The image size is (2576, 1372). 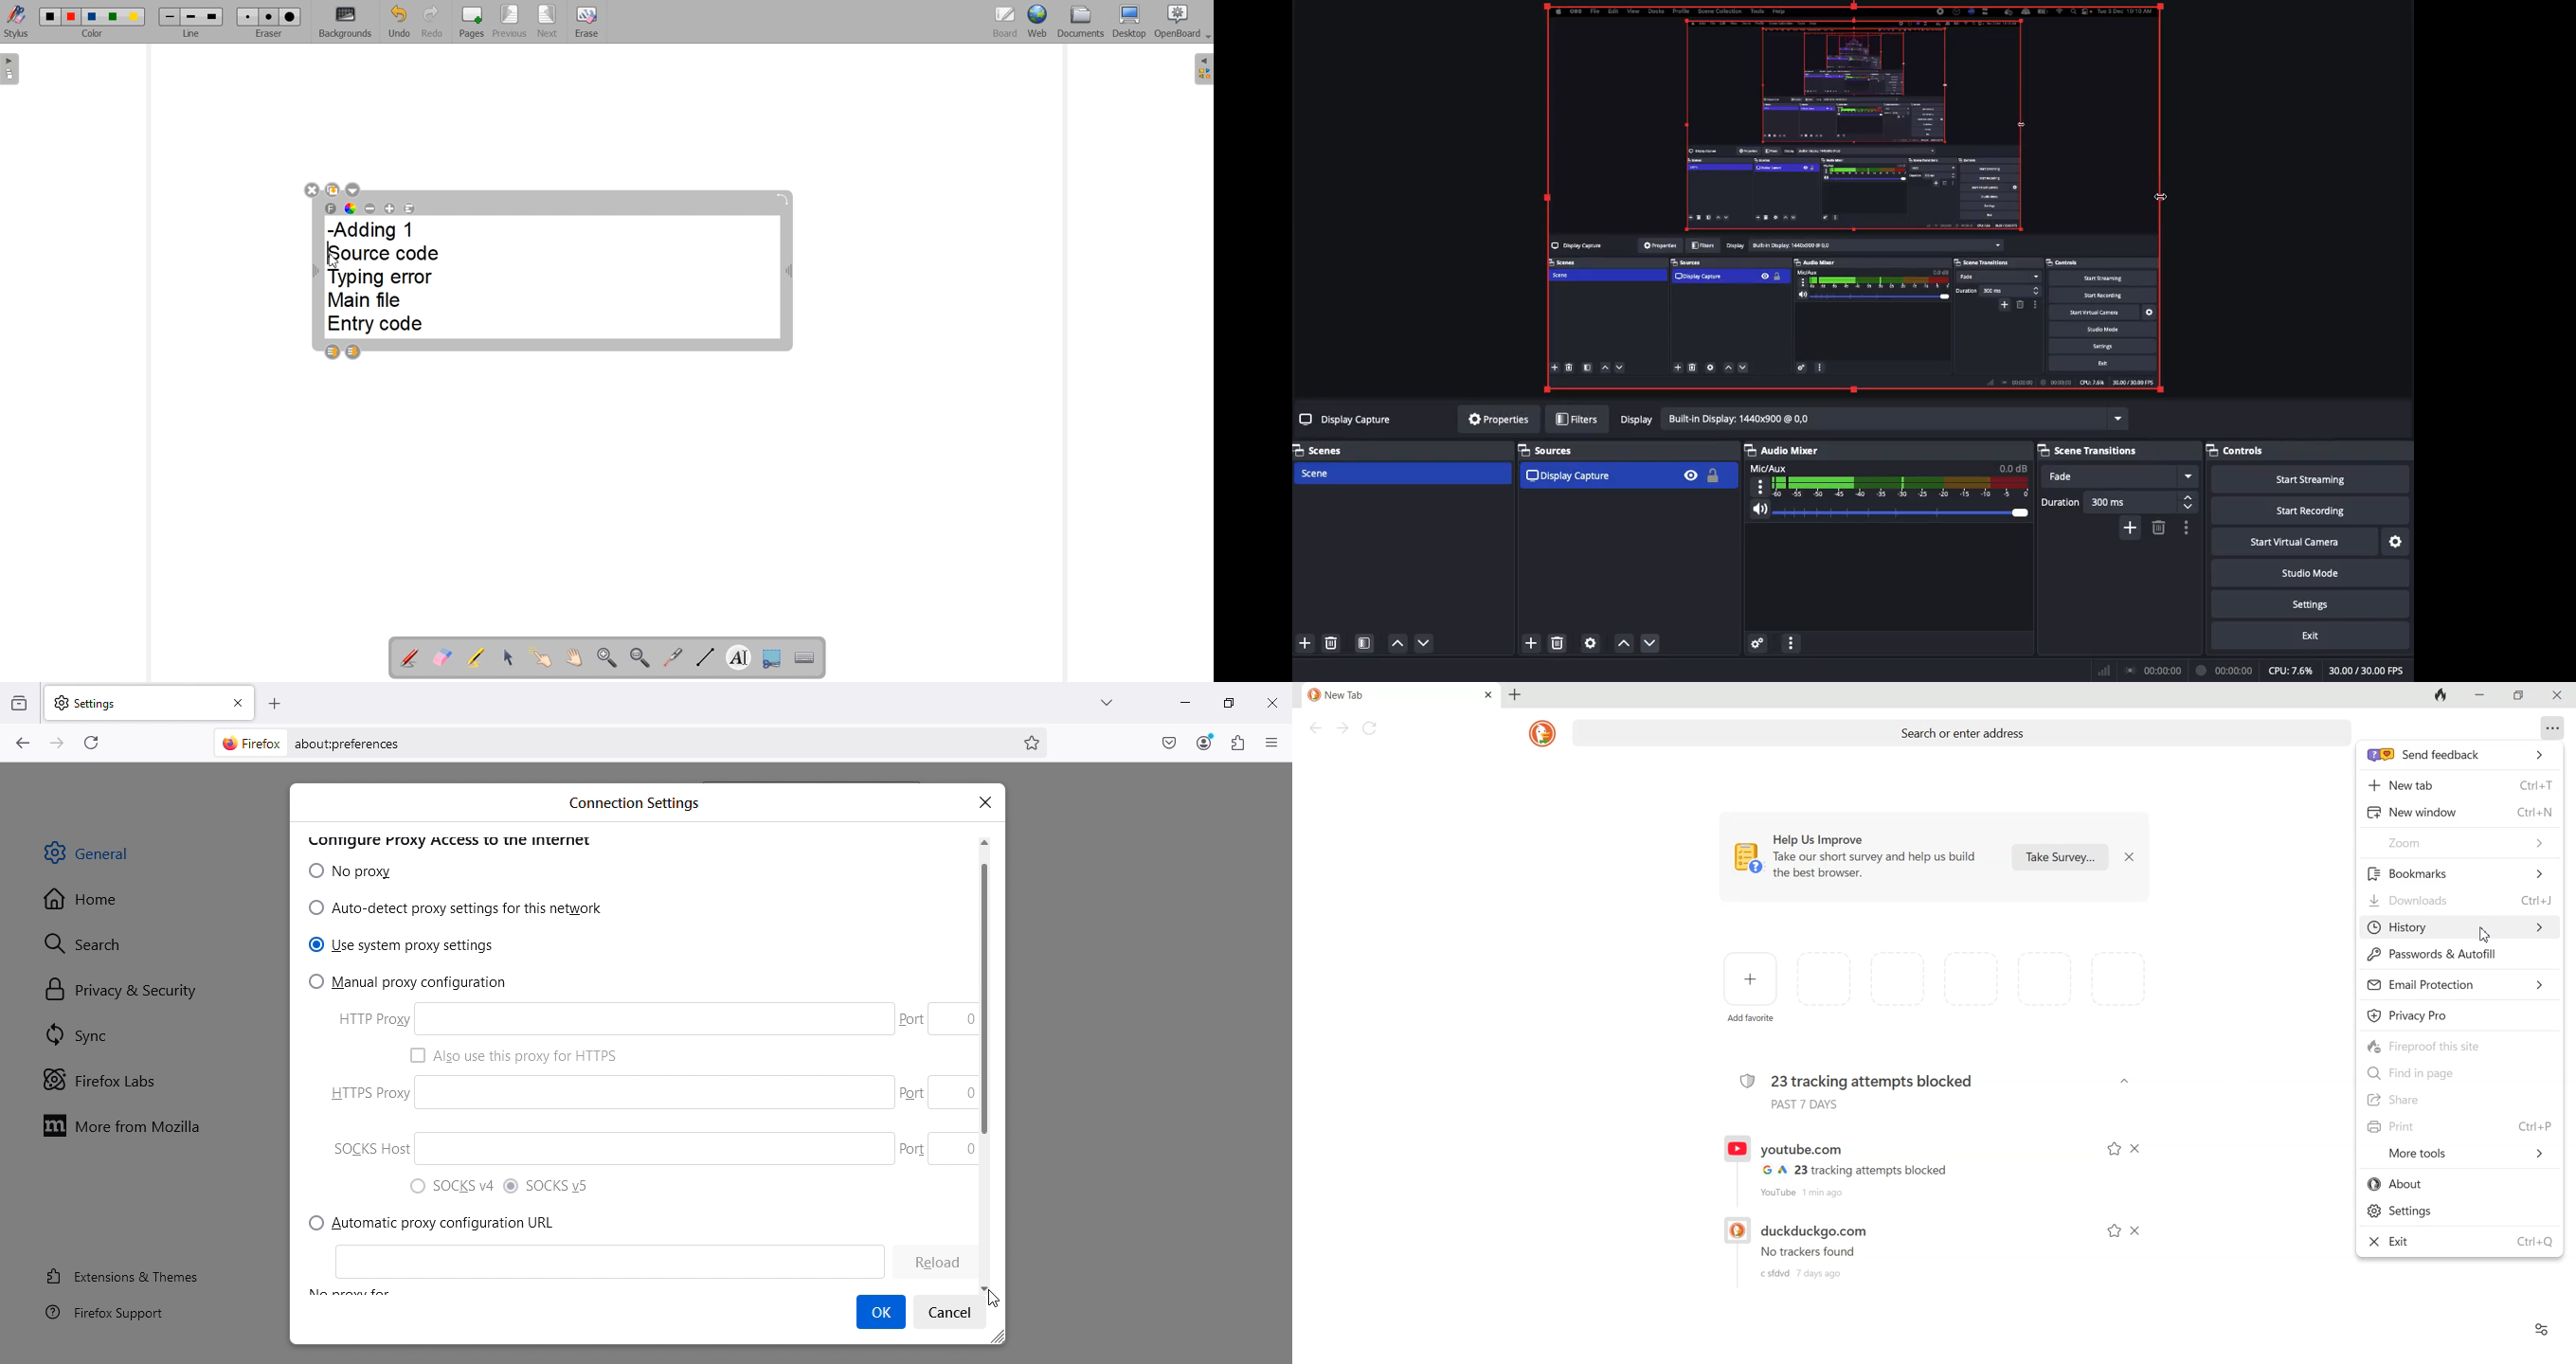 I want to click on Take survey..., so click(x=2060, y=856).